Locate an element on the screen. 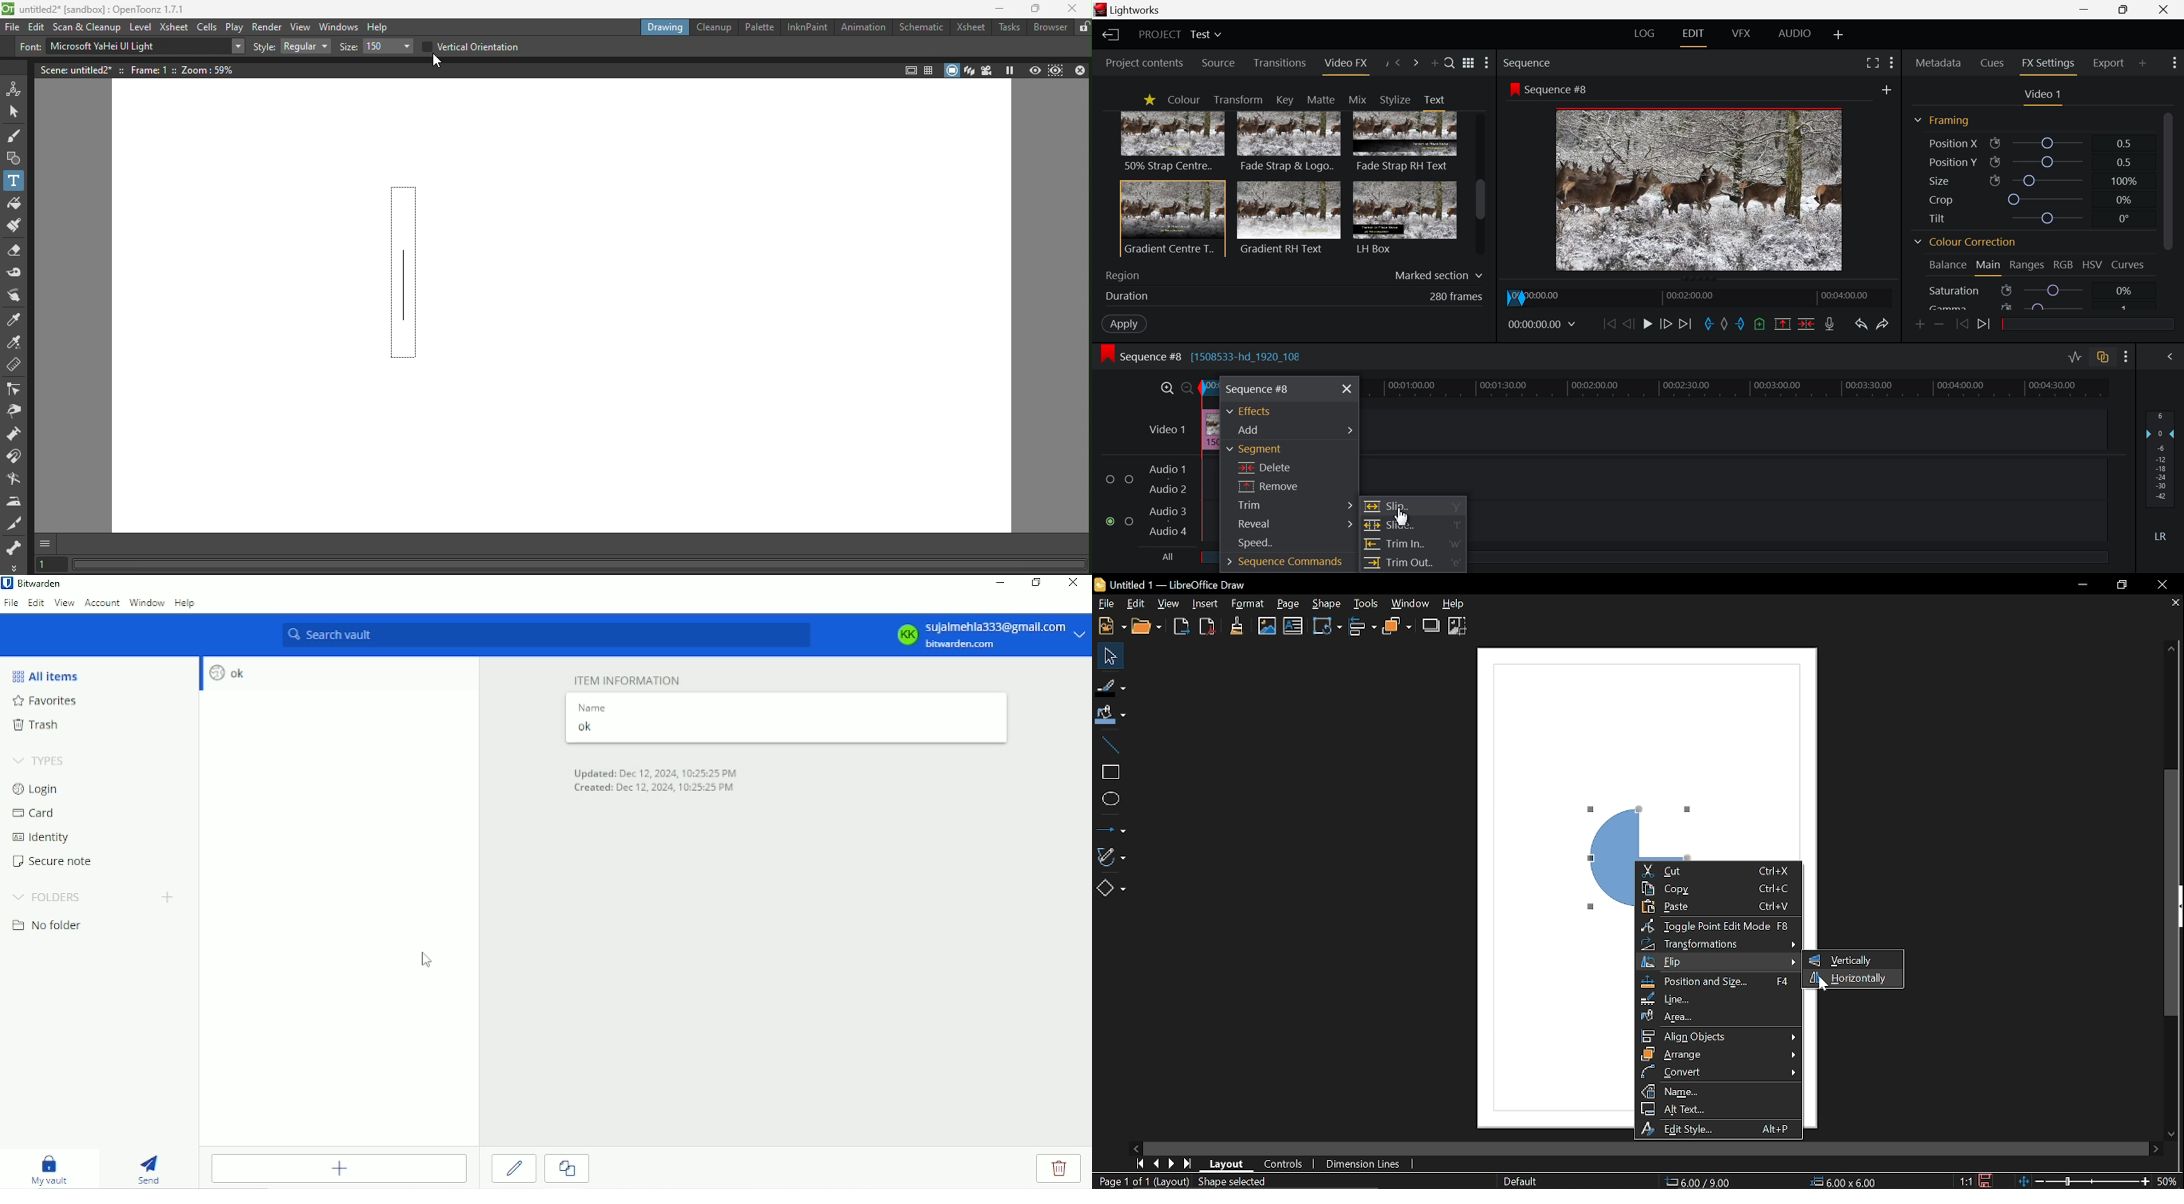  Create folder is located at coordinates (169, 899).